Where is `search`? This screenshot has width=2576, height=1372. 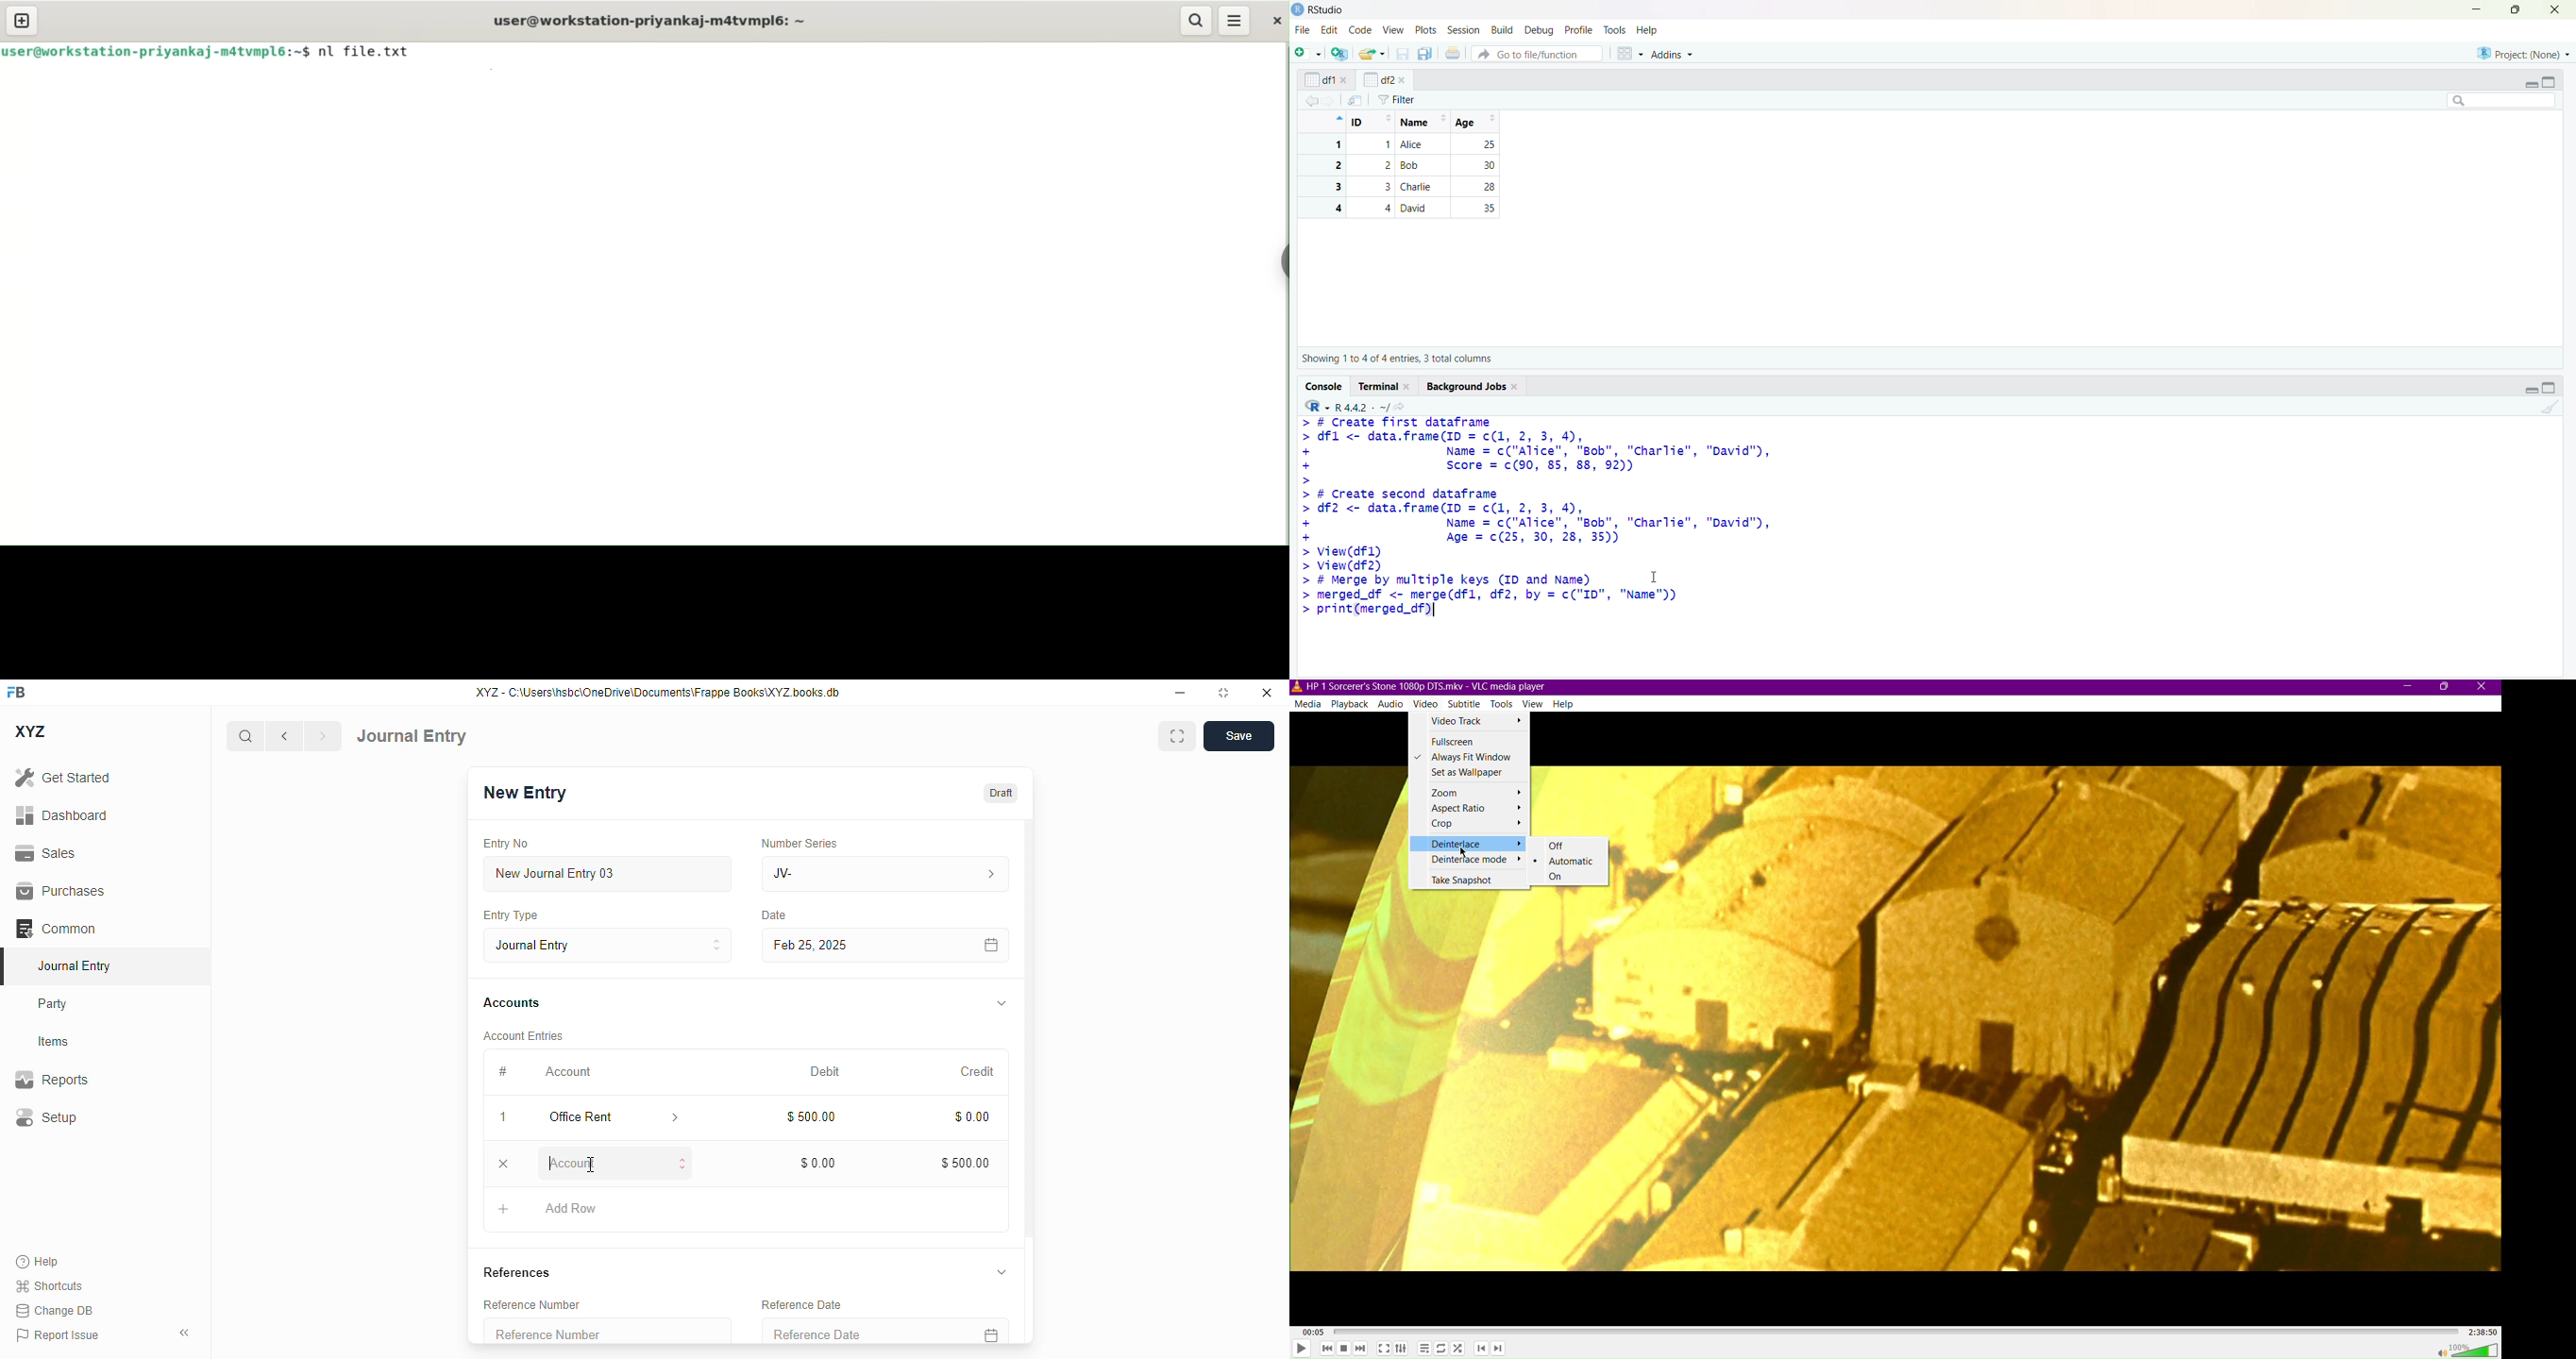
search is located at coordinates (1198, 20).